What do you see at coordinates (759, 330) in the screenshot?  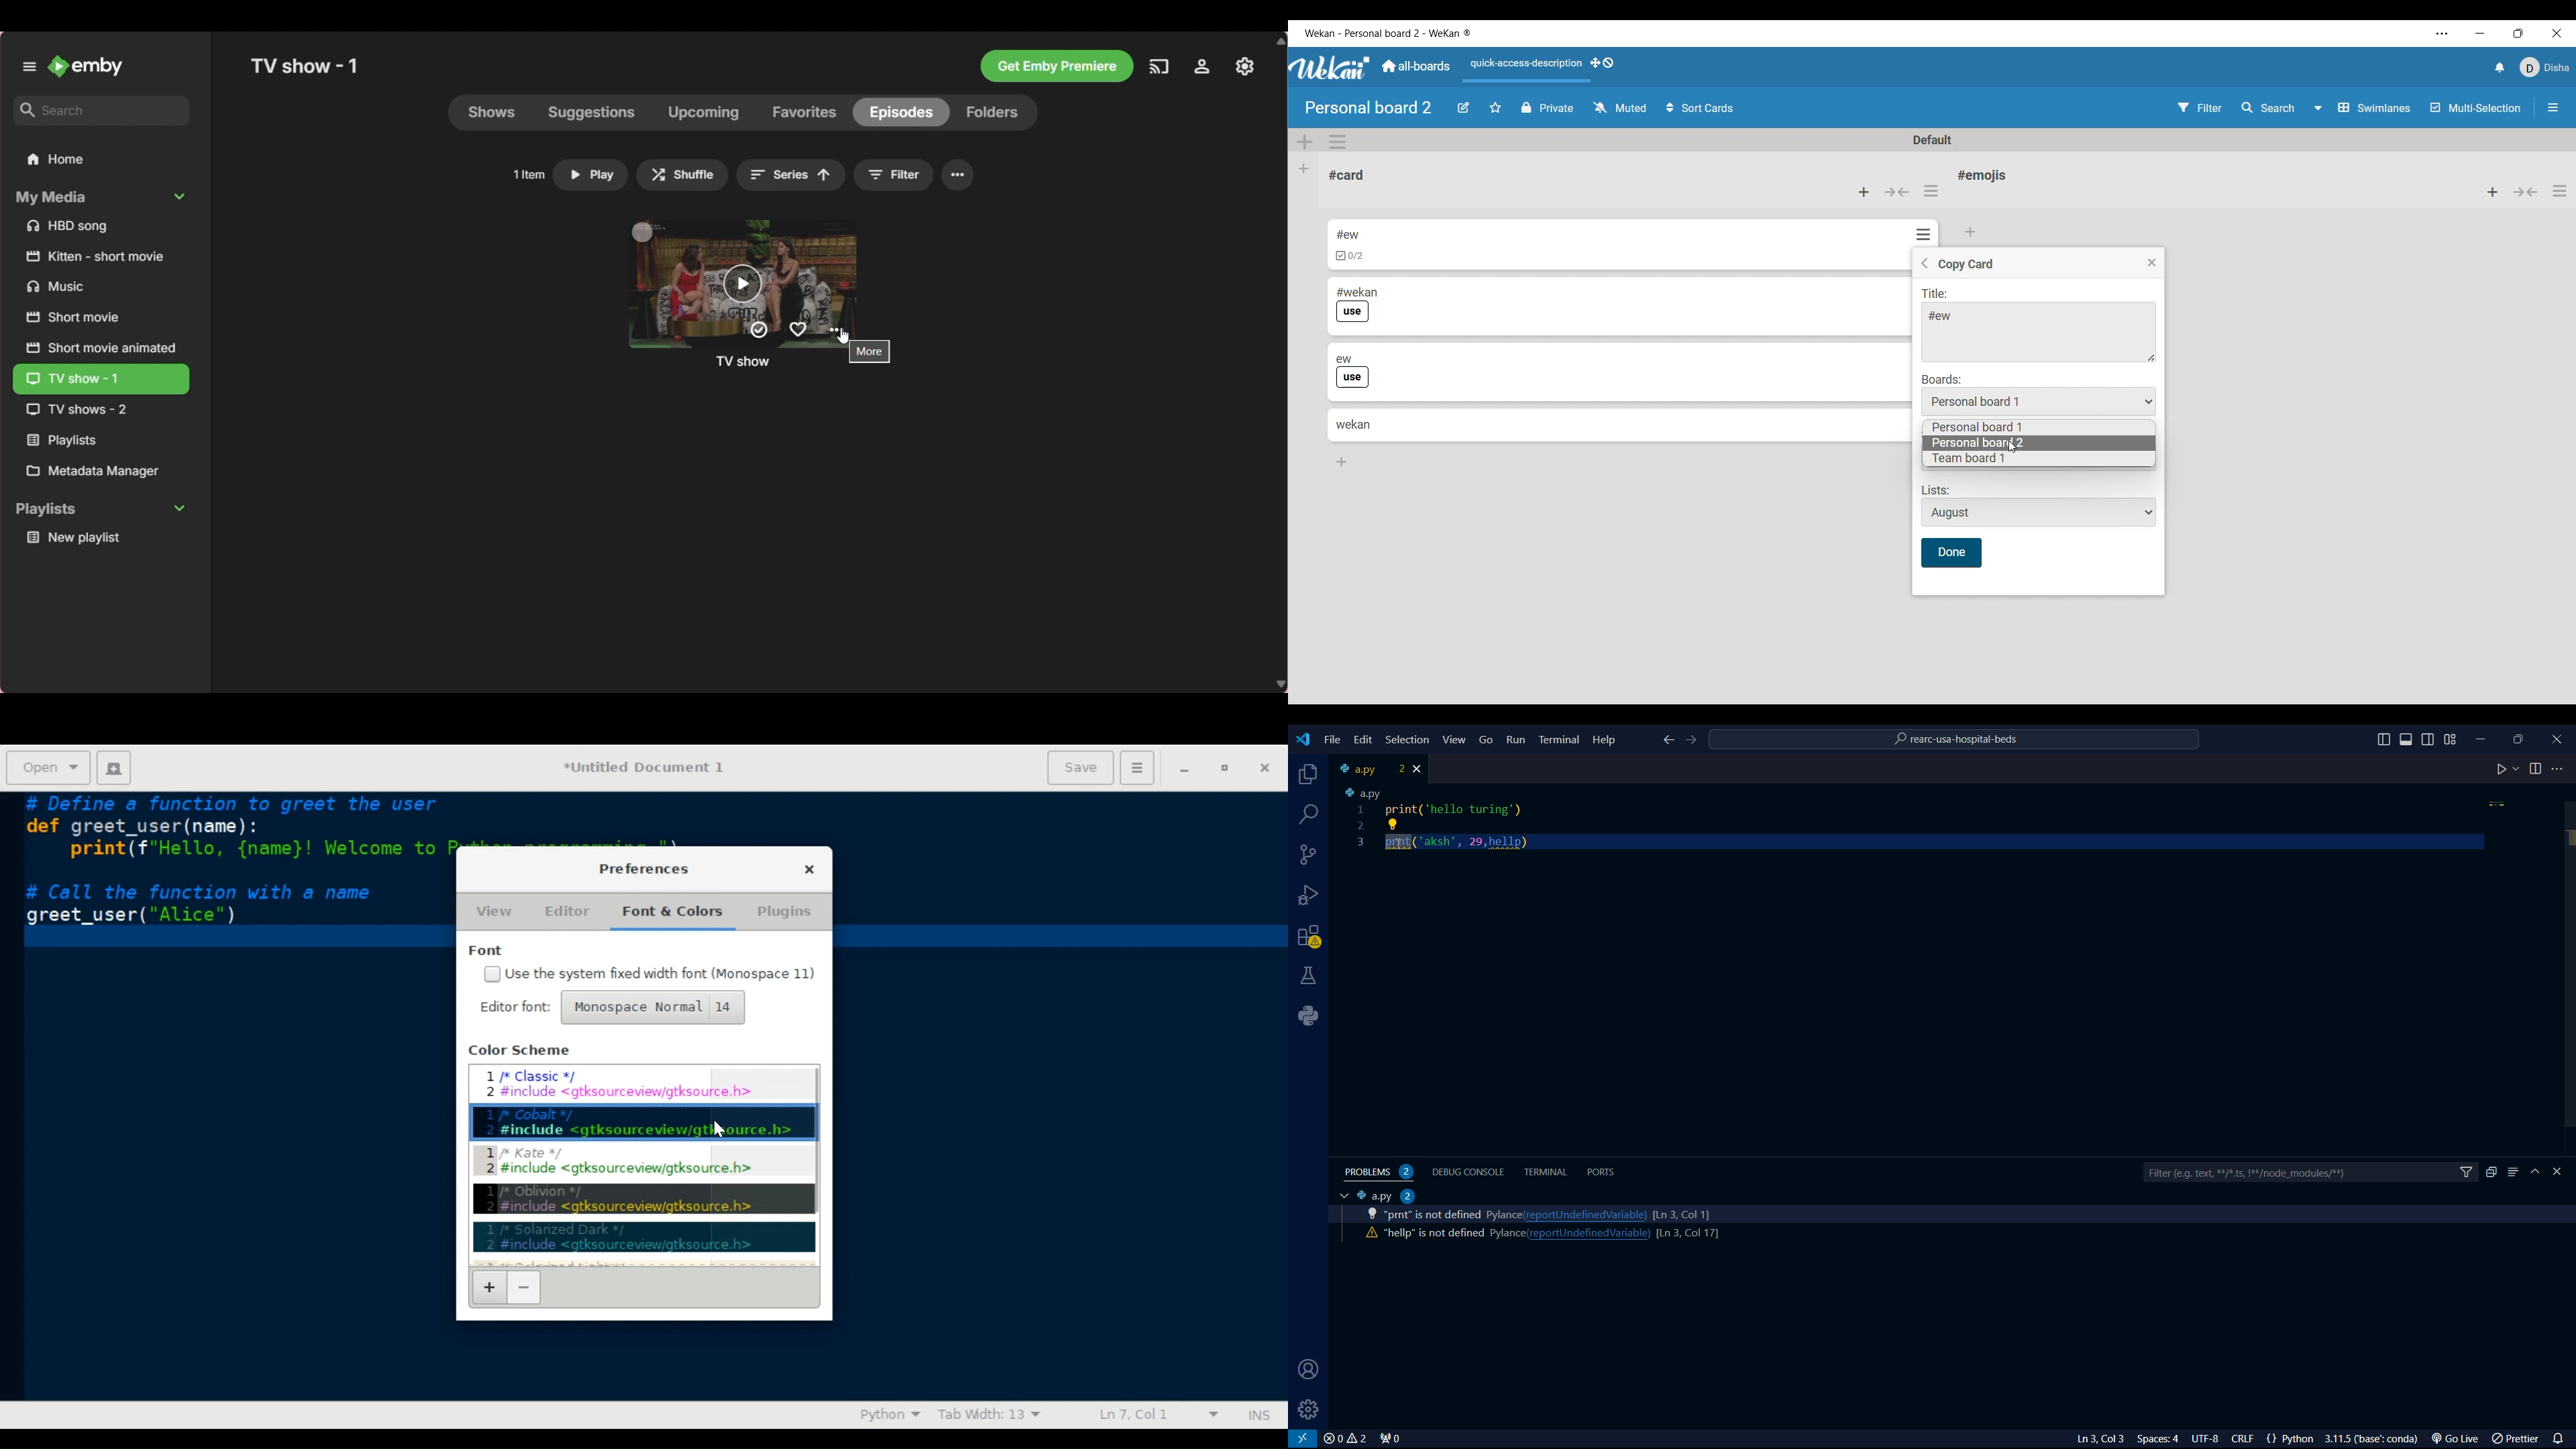 I see `Mark played` at bounding box center [759, 330].